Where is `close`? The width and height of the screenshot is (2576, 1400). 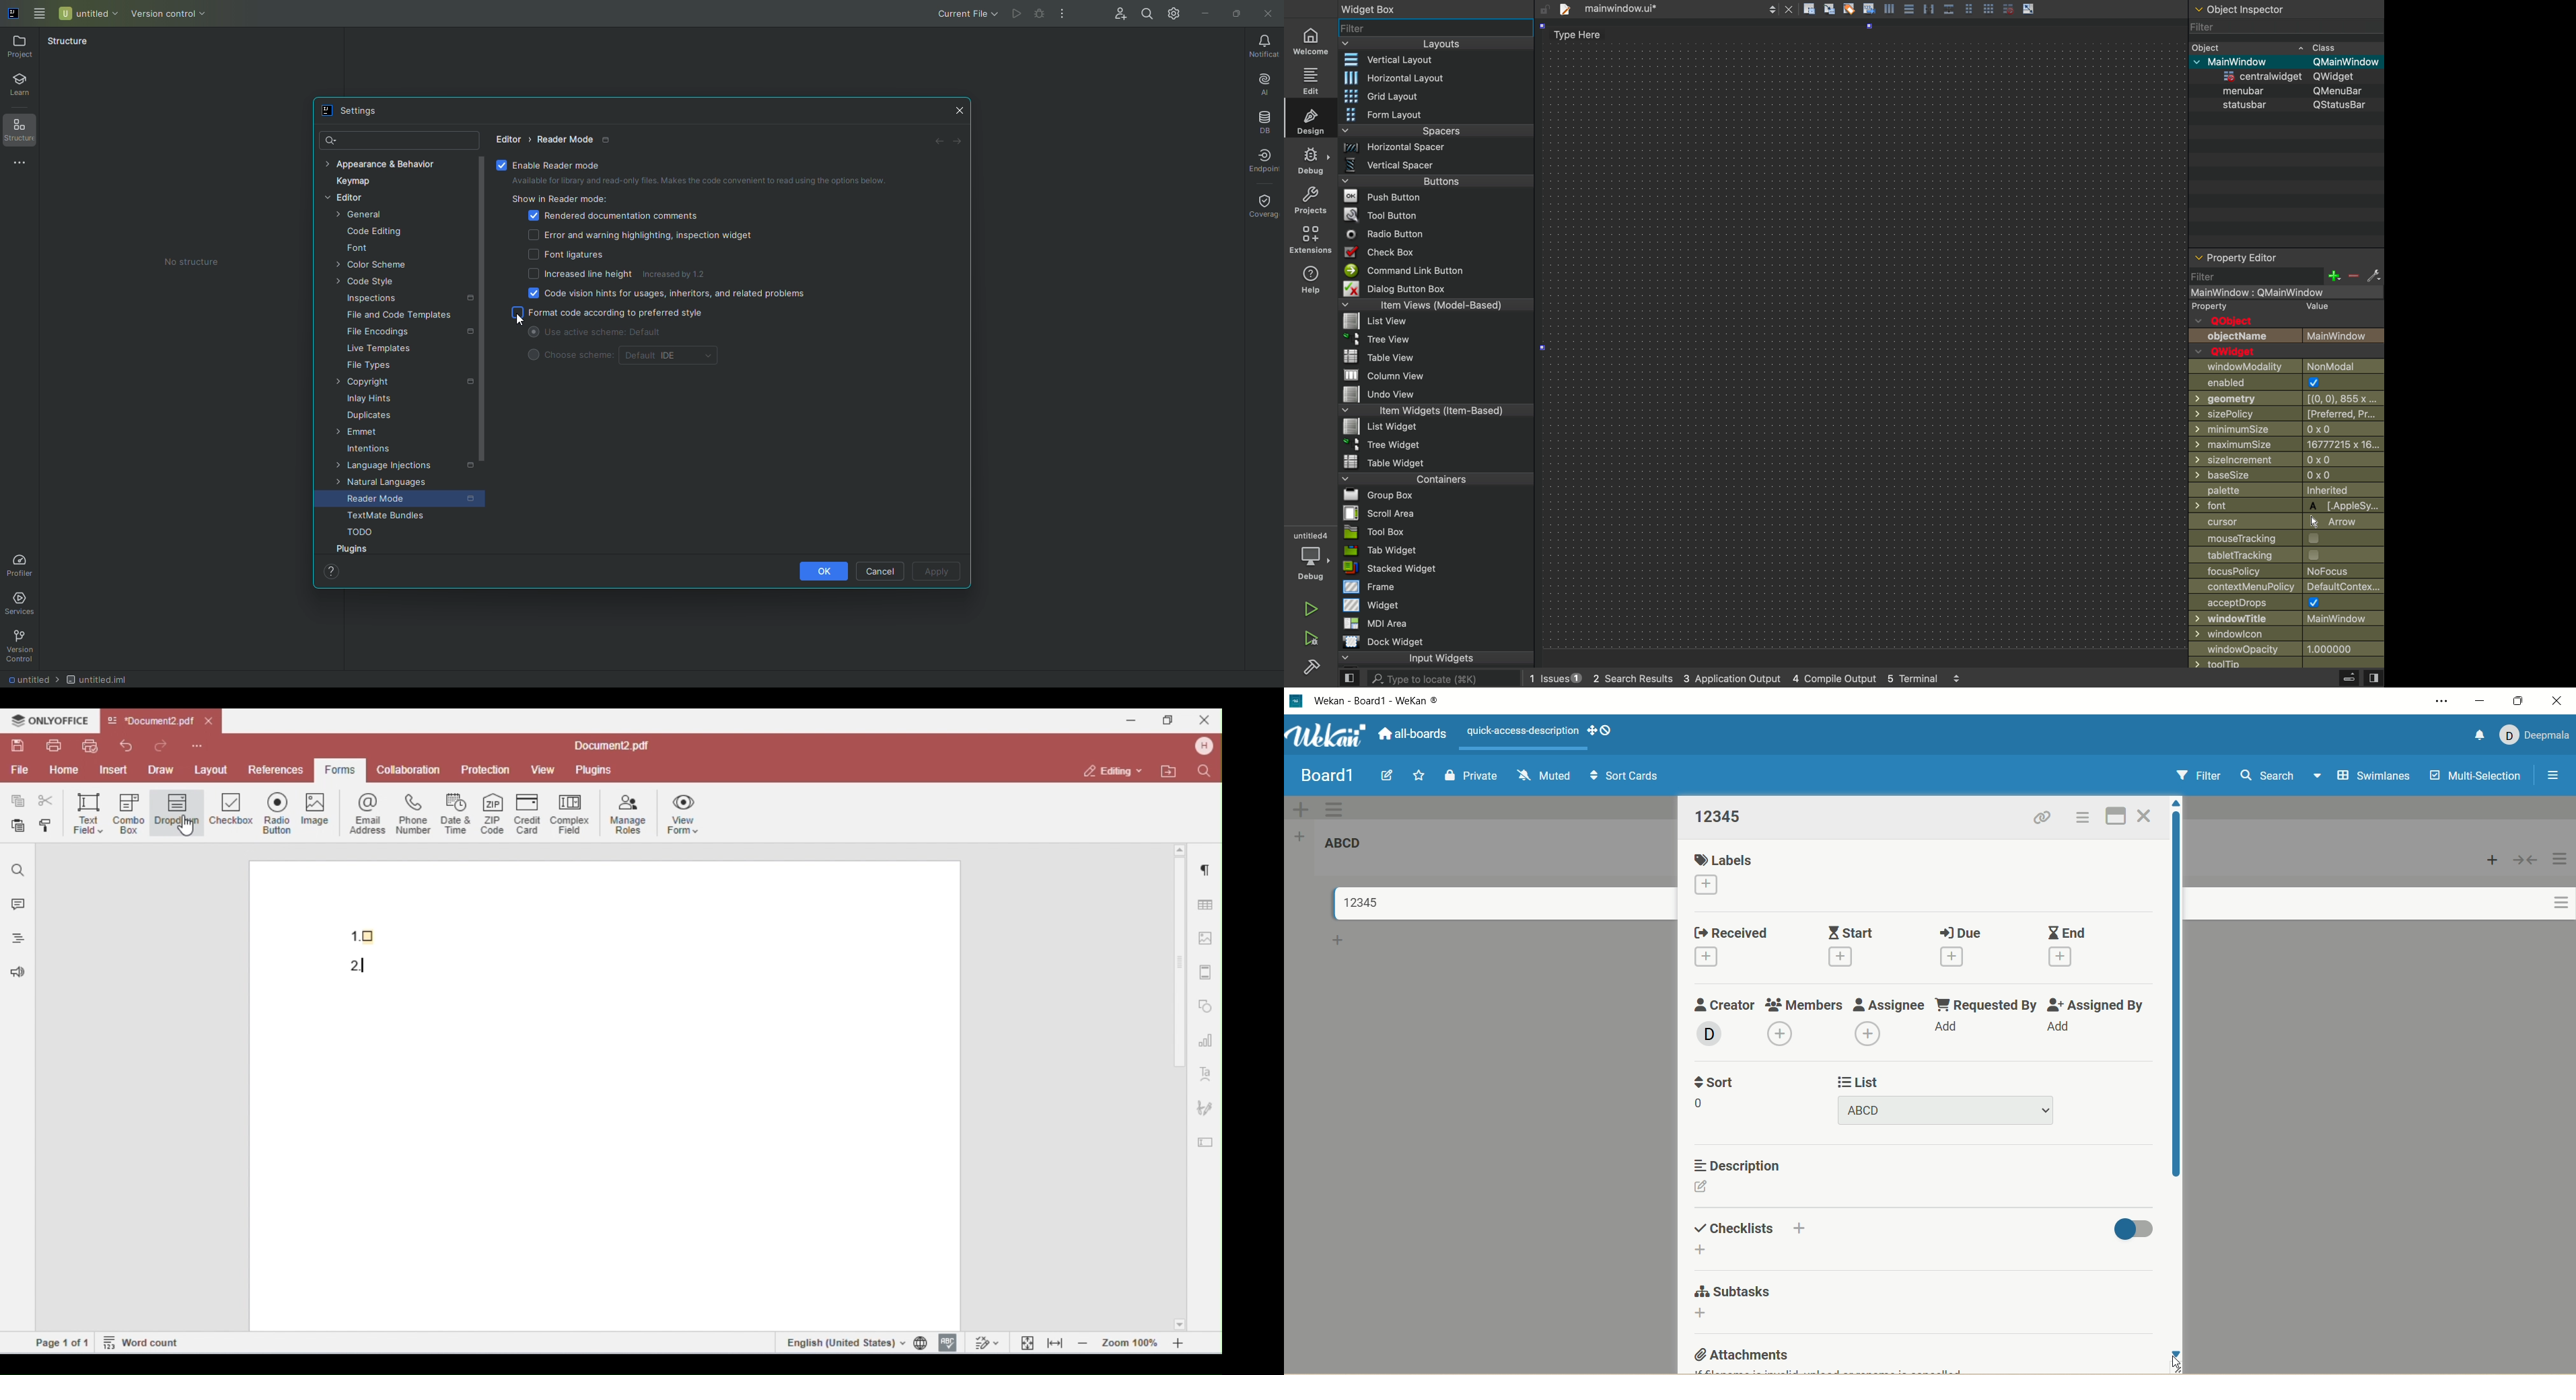
close is located at coordinates (2145, 817).